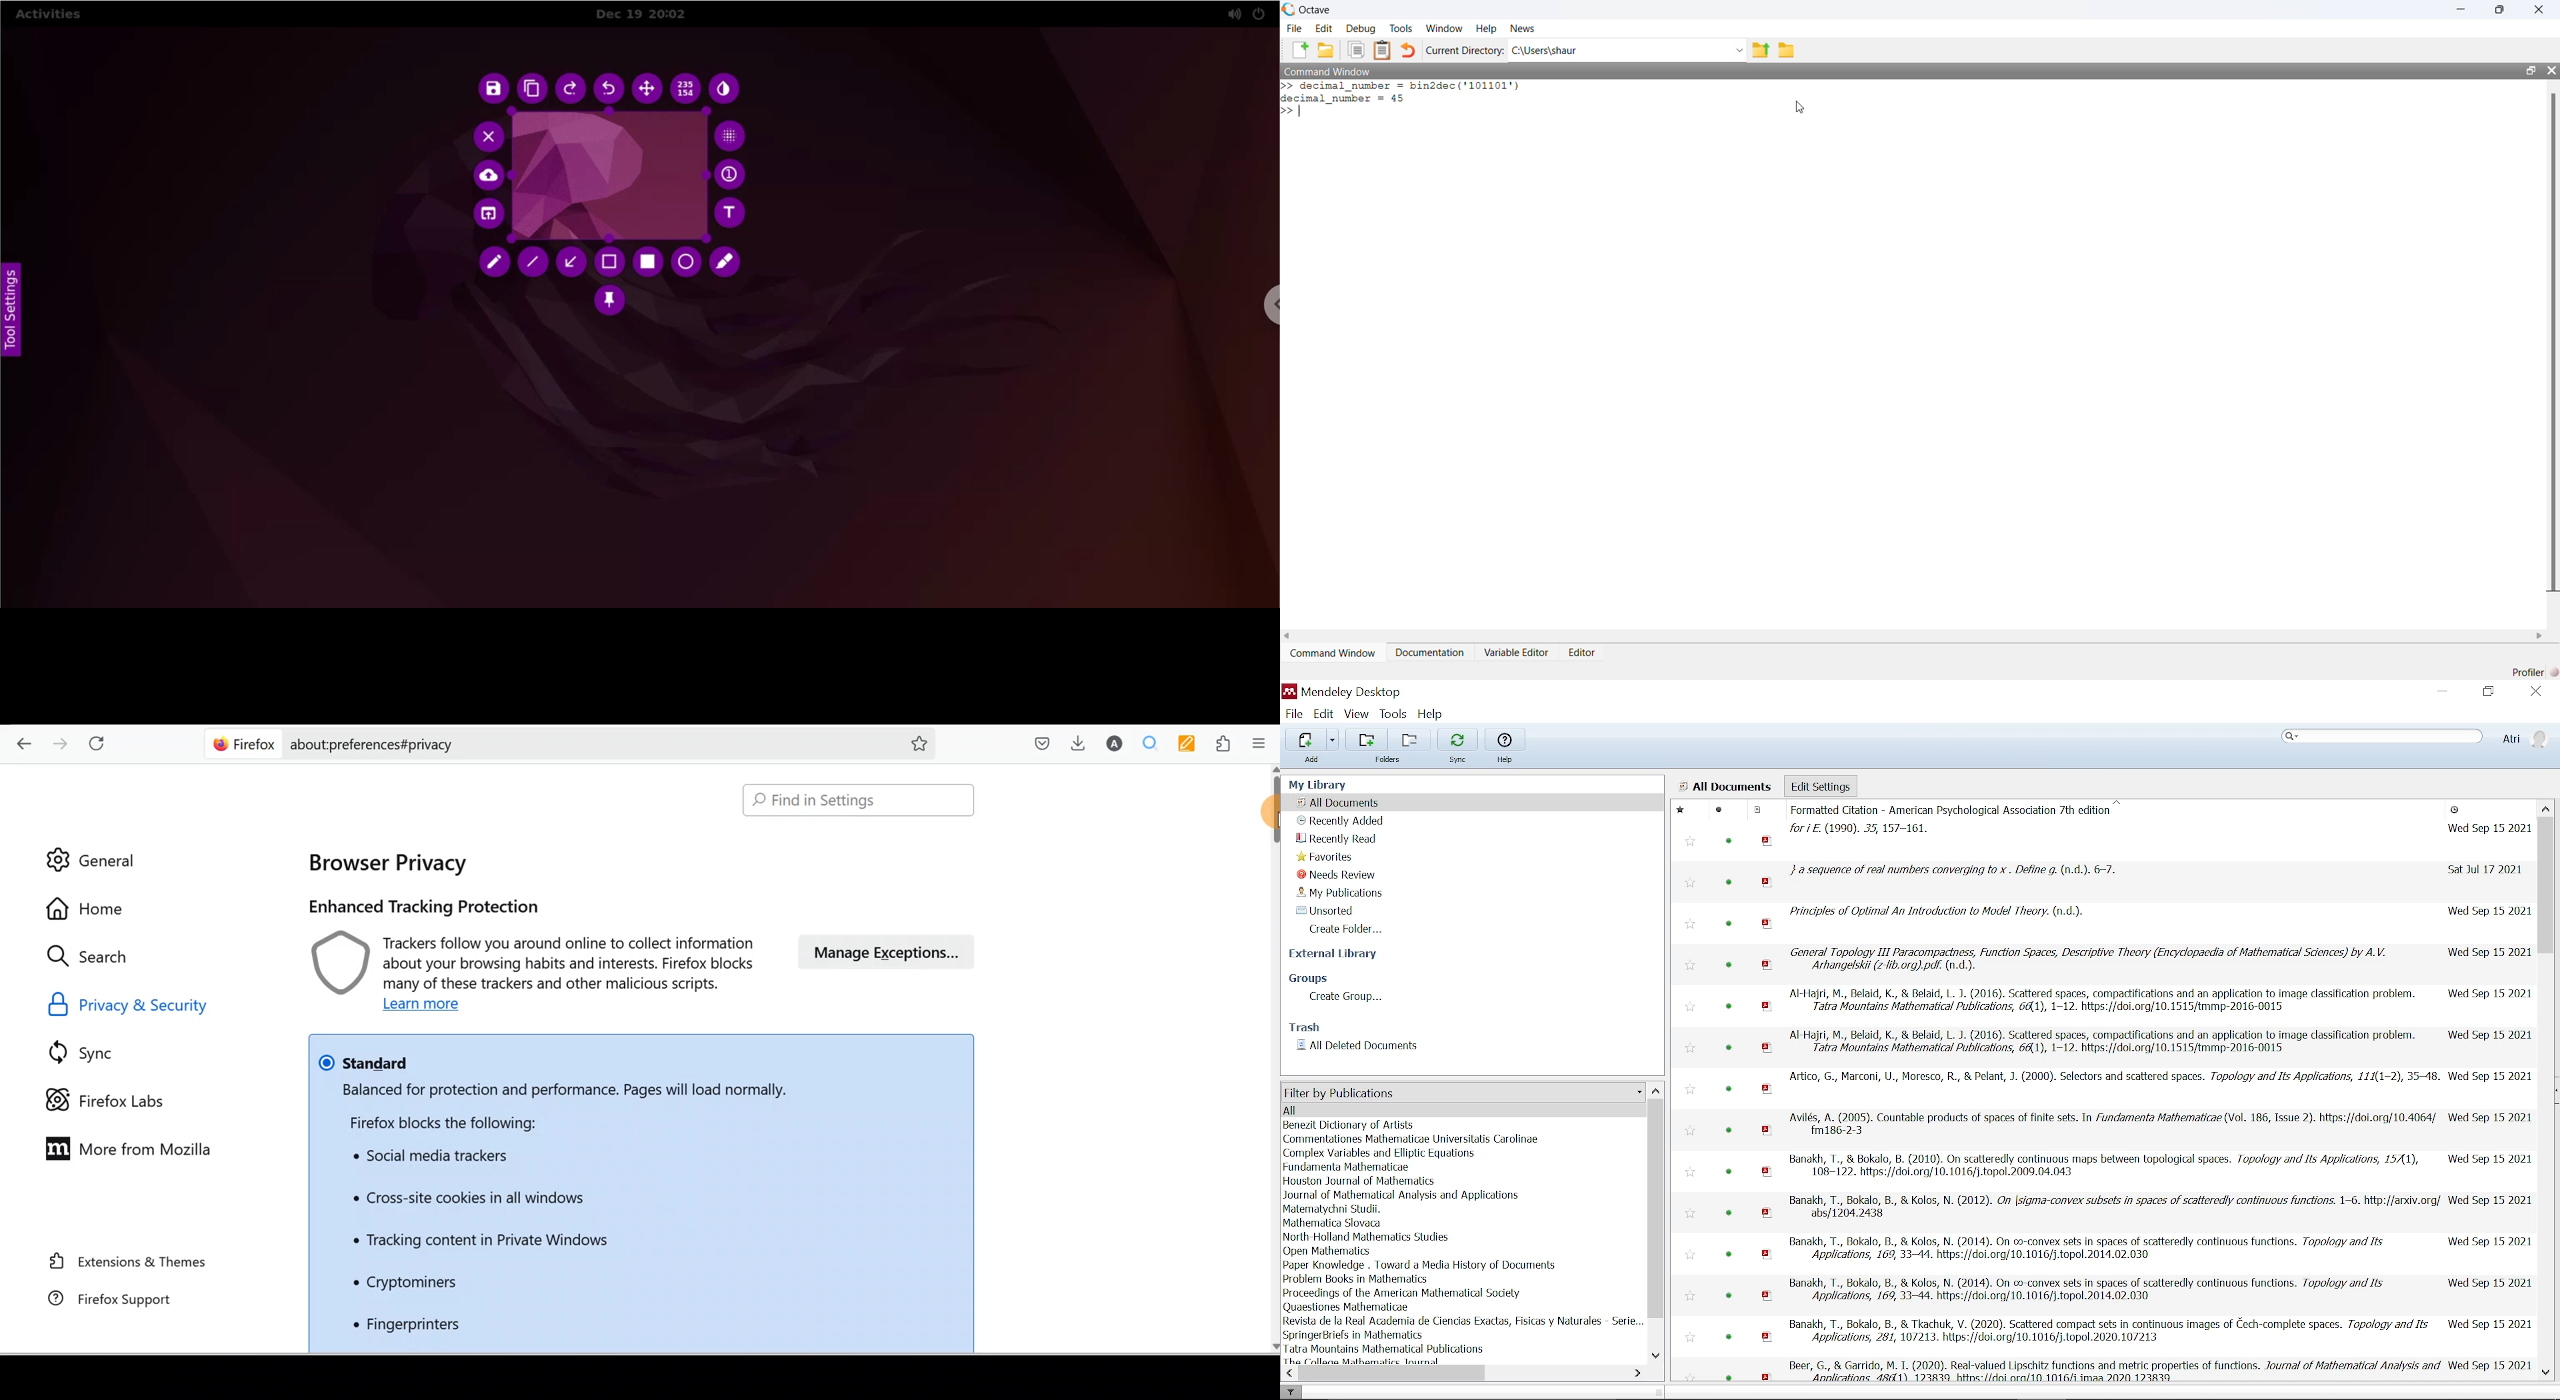  Describe the element at coordinates (1730, 884) in the screenshot. I see `read status` at that location.